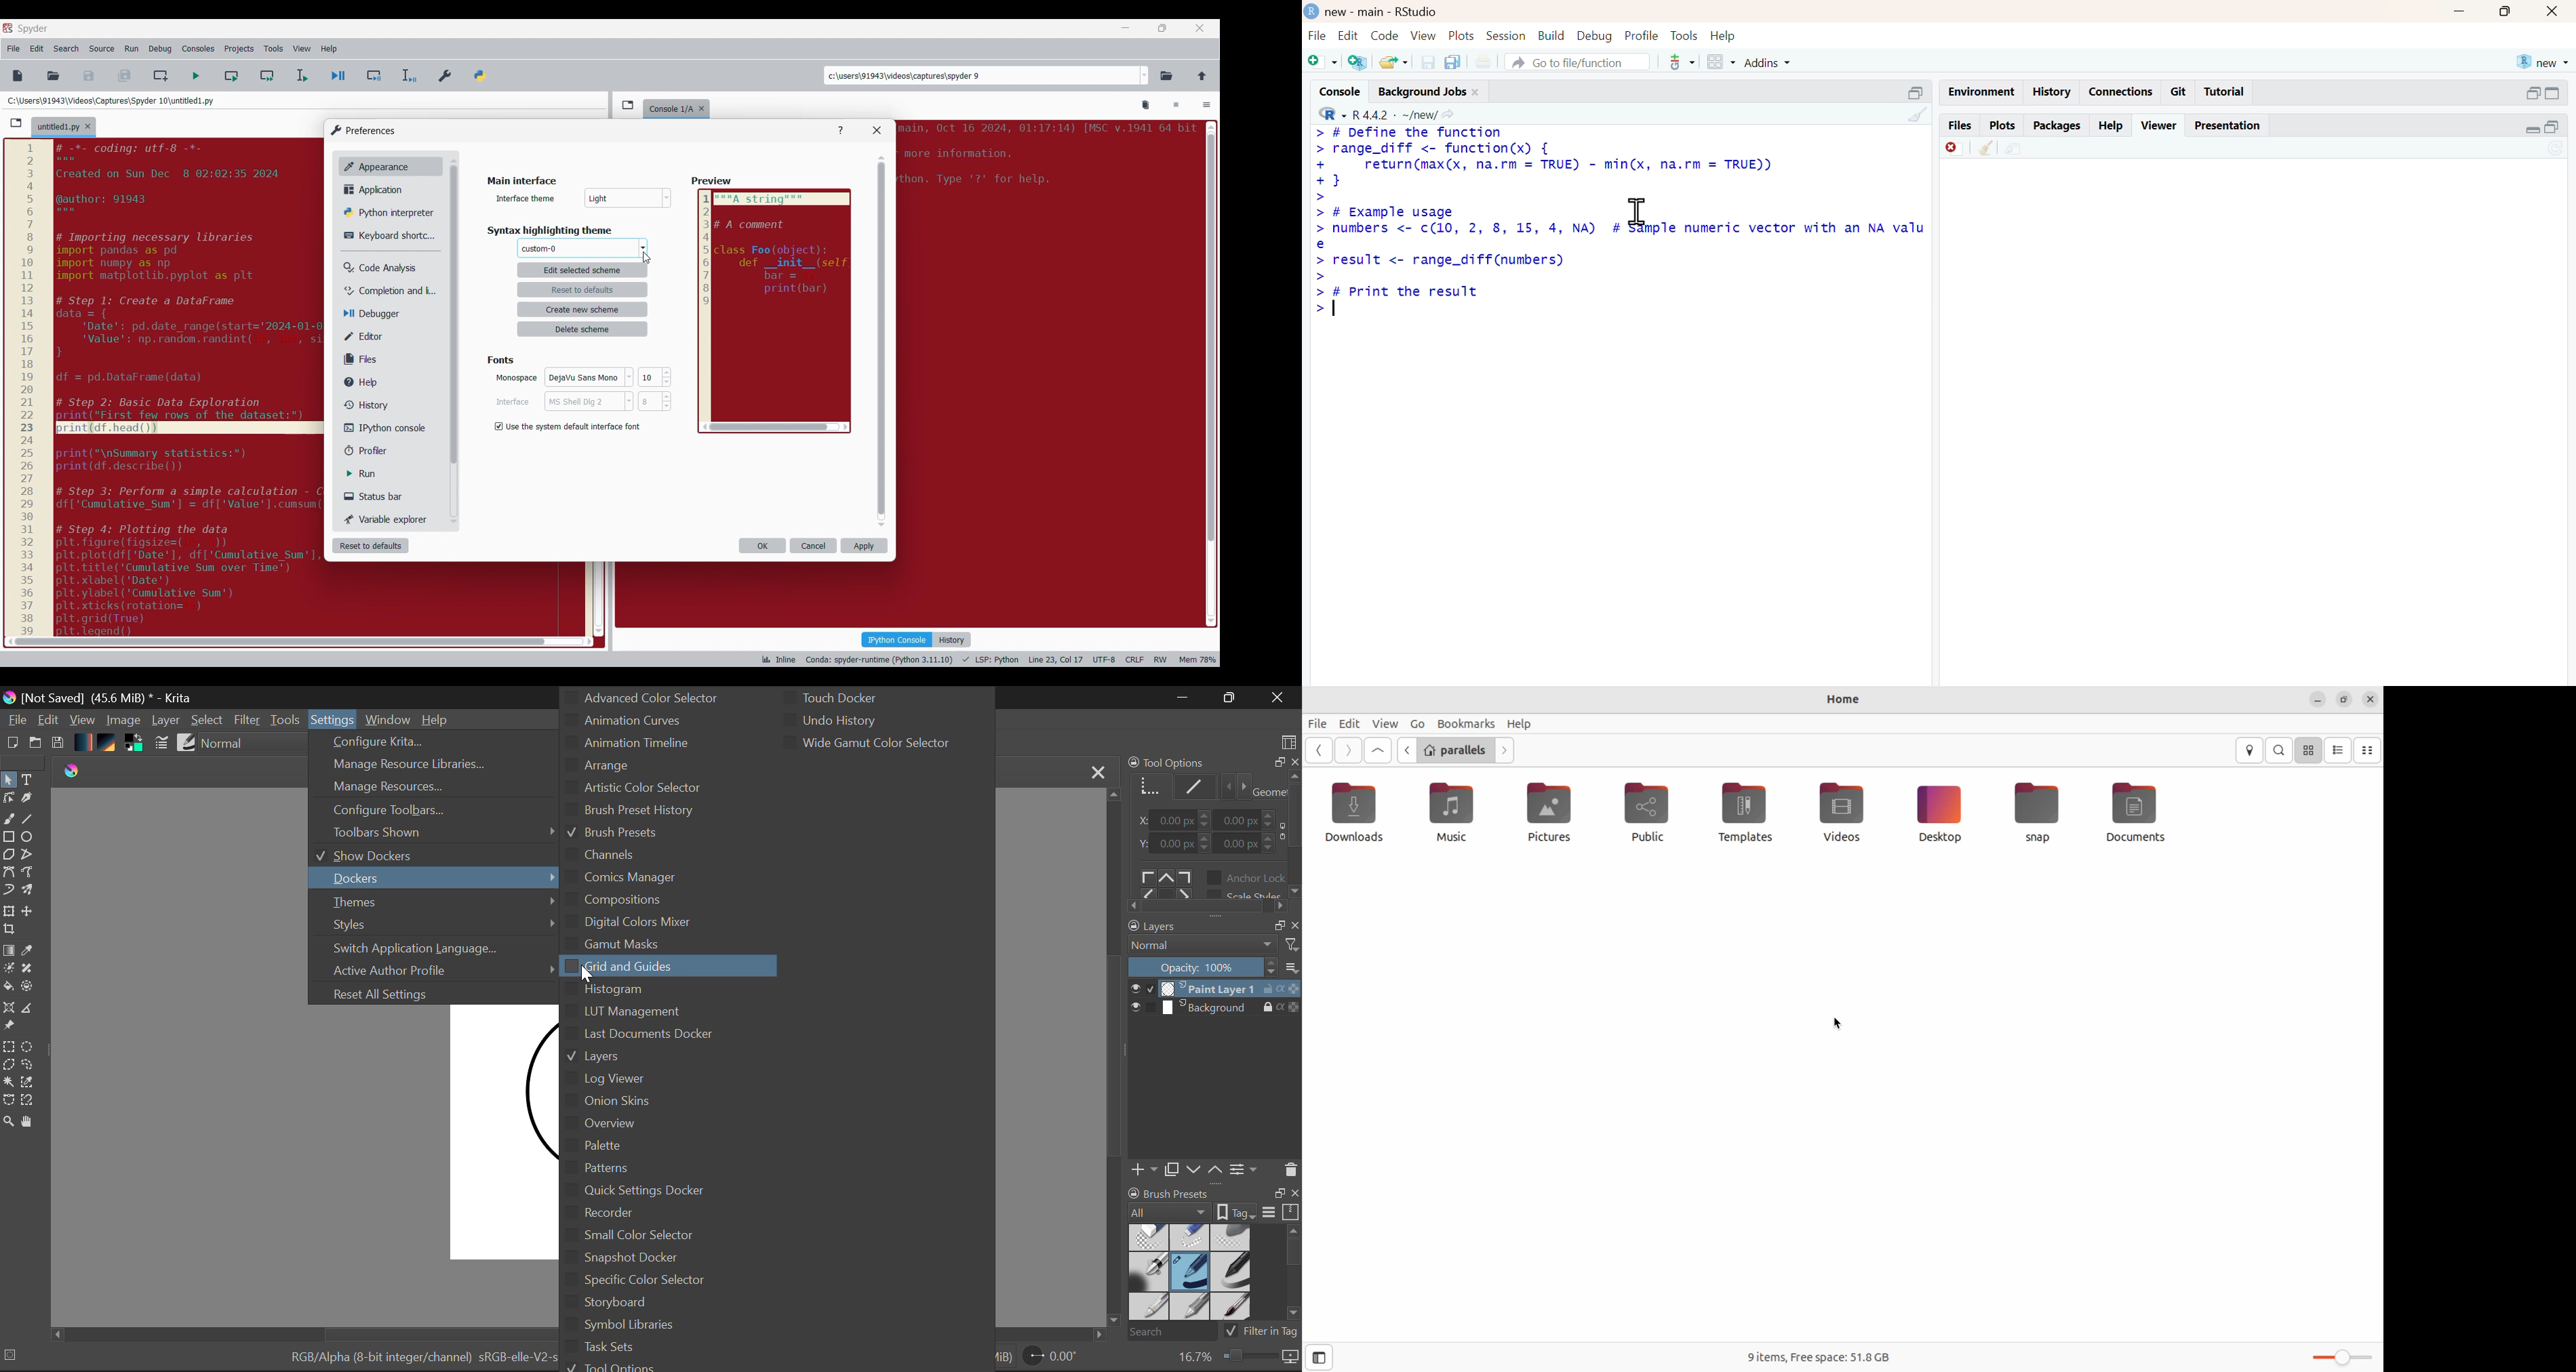 The image size is (2576, 1372). What do you see at coordinates (1280, 698) in the screenshot?
I see `Close` at bounding box center [1280, 698].